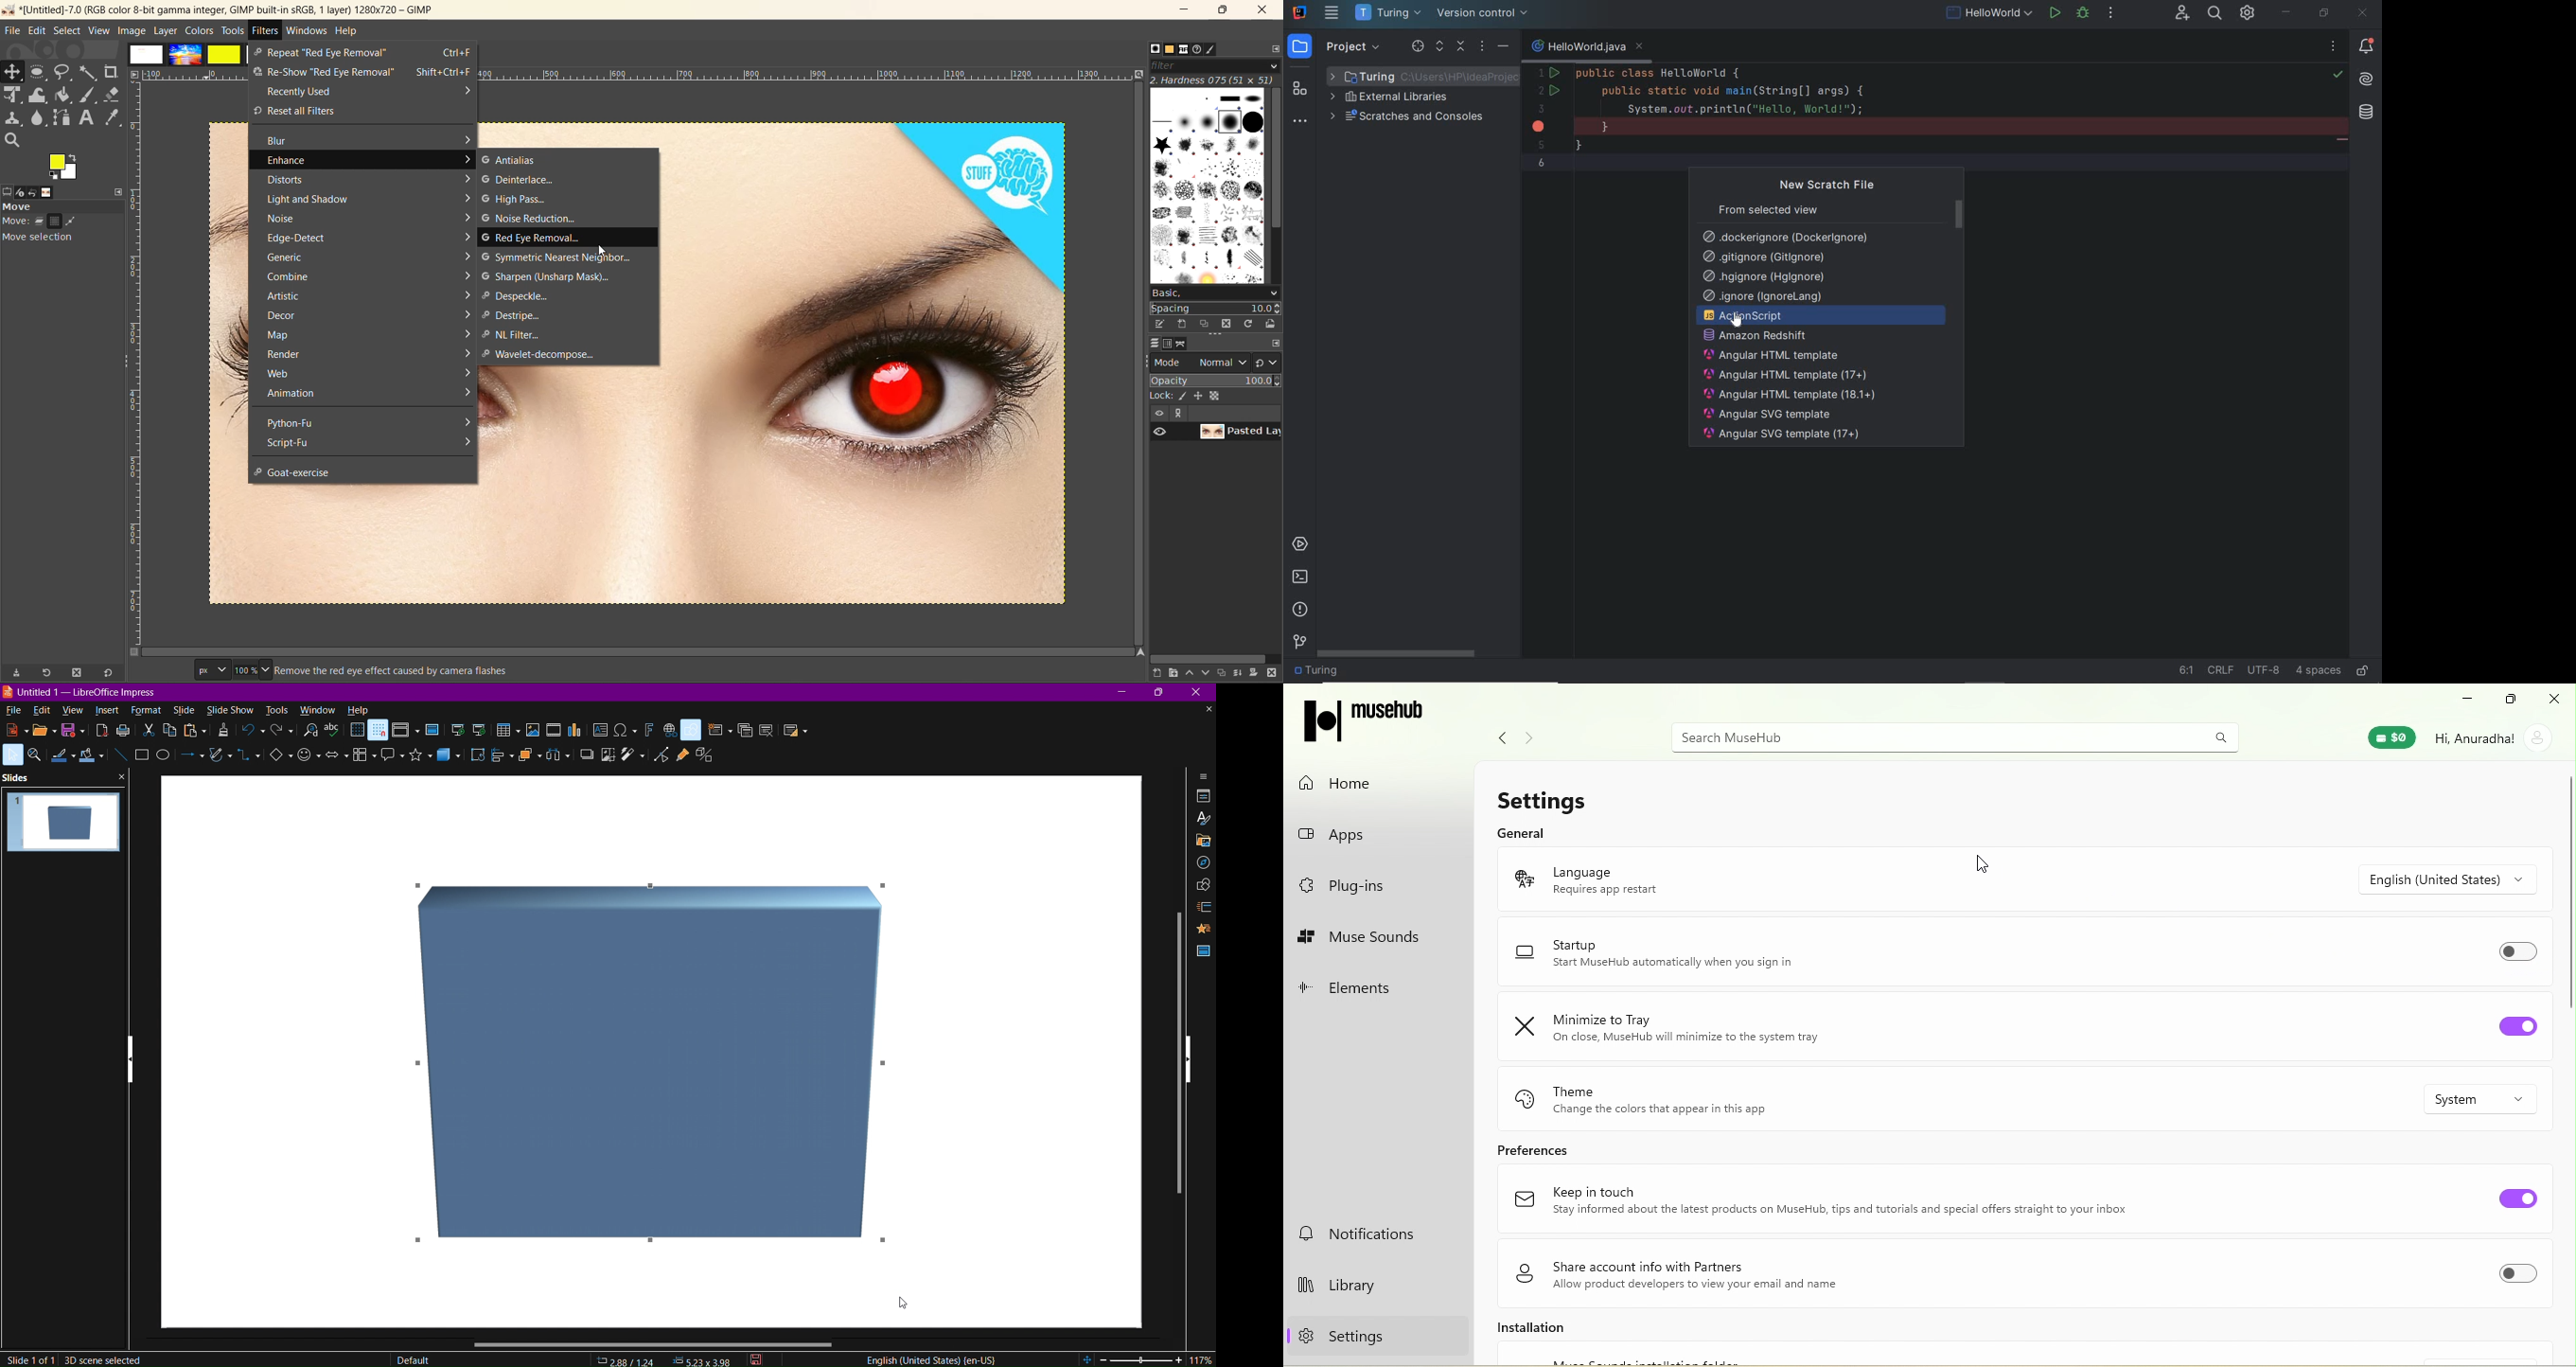 The width and height of the screenshot is (2576, 1372). I want to click on Start from First Slide, so click(458, 730).